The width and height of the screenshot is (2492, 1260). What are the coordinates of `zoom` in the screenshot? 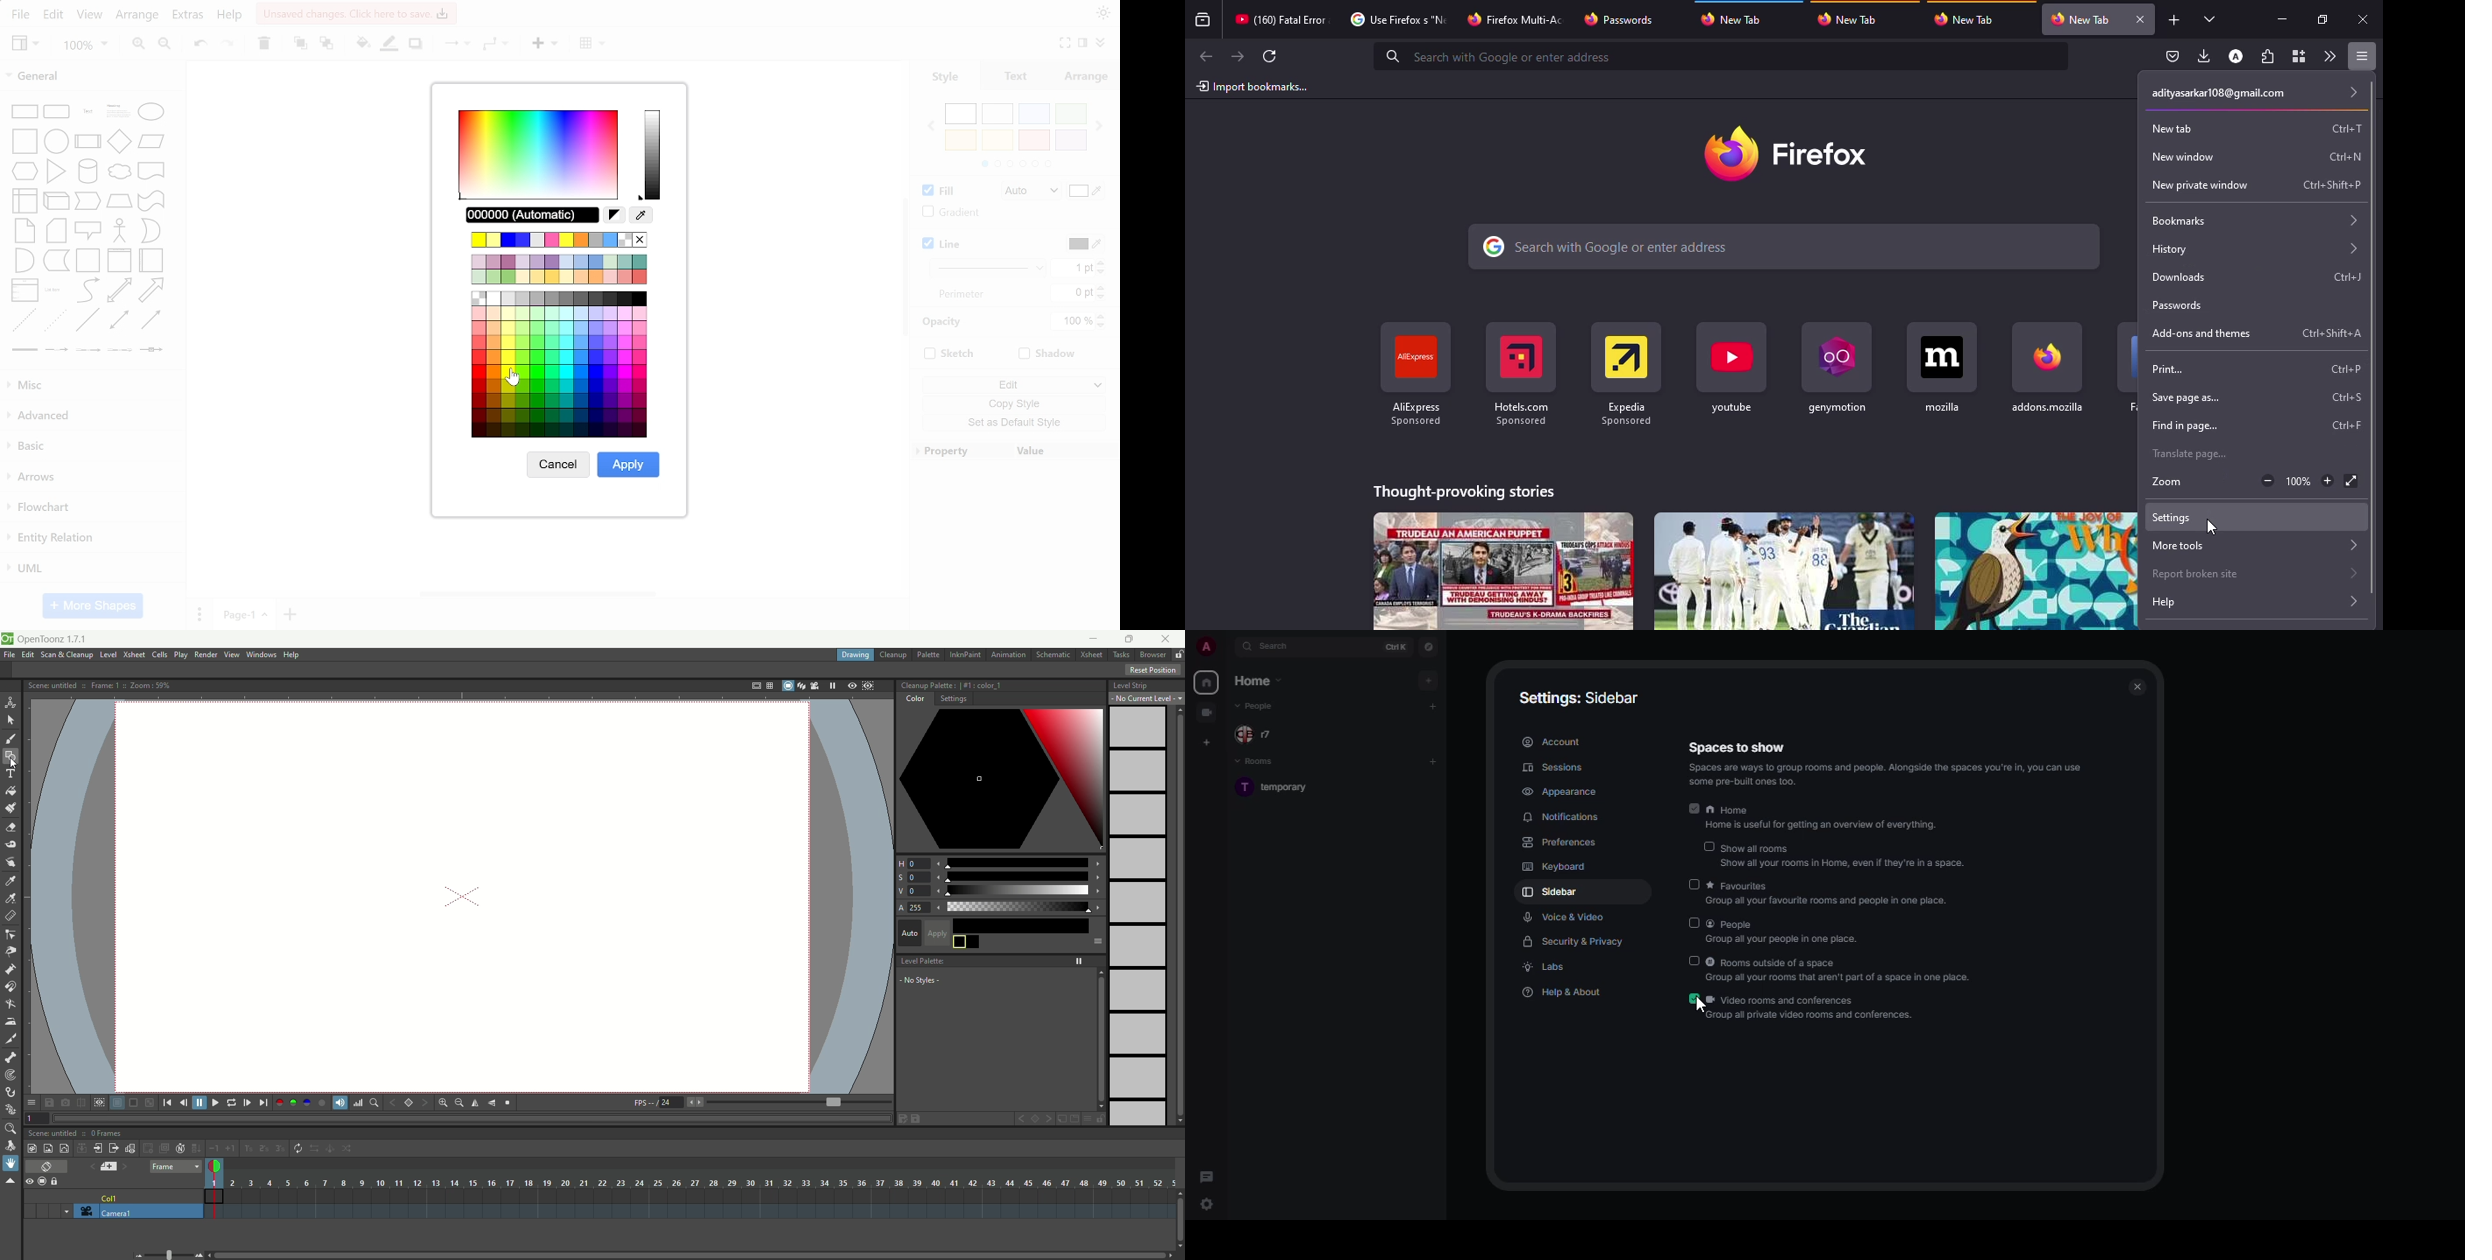 It's located at (2164, 482).